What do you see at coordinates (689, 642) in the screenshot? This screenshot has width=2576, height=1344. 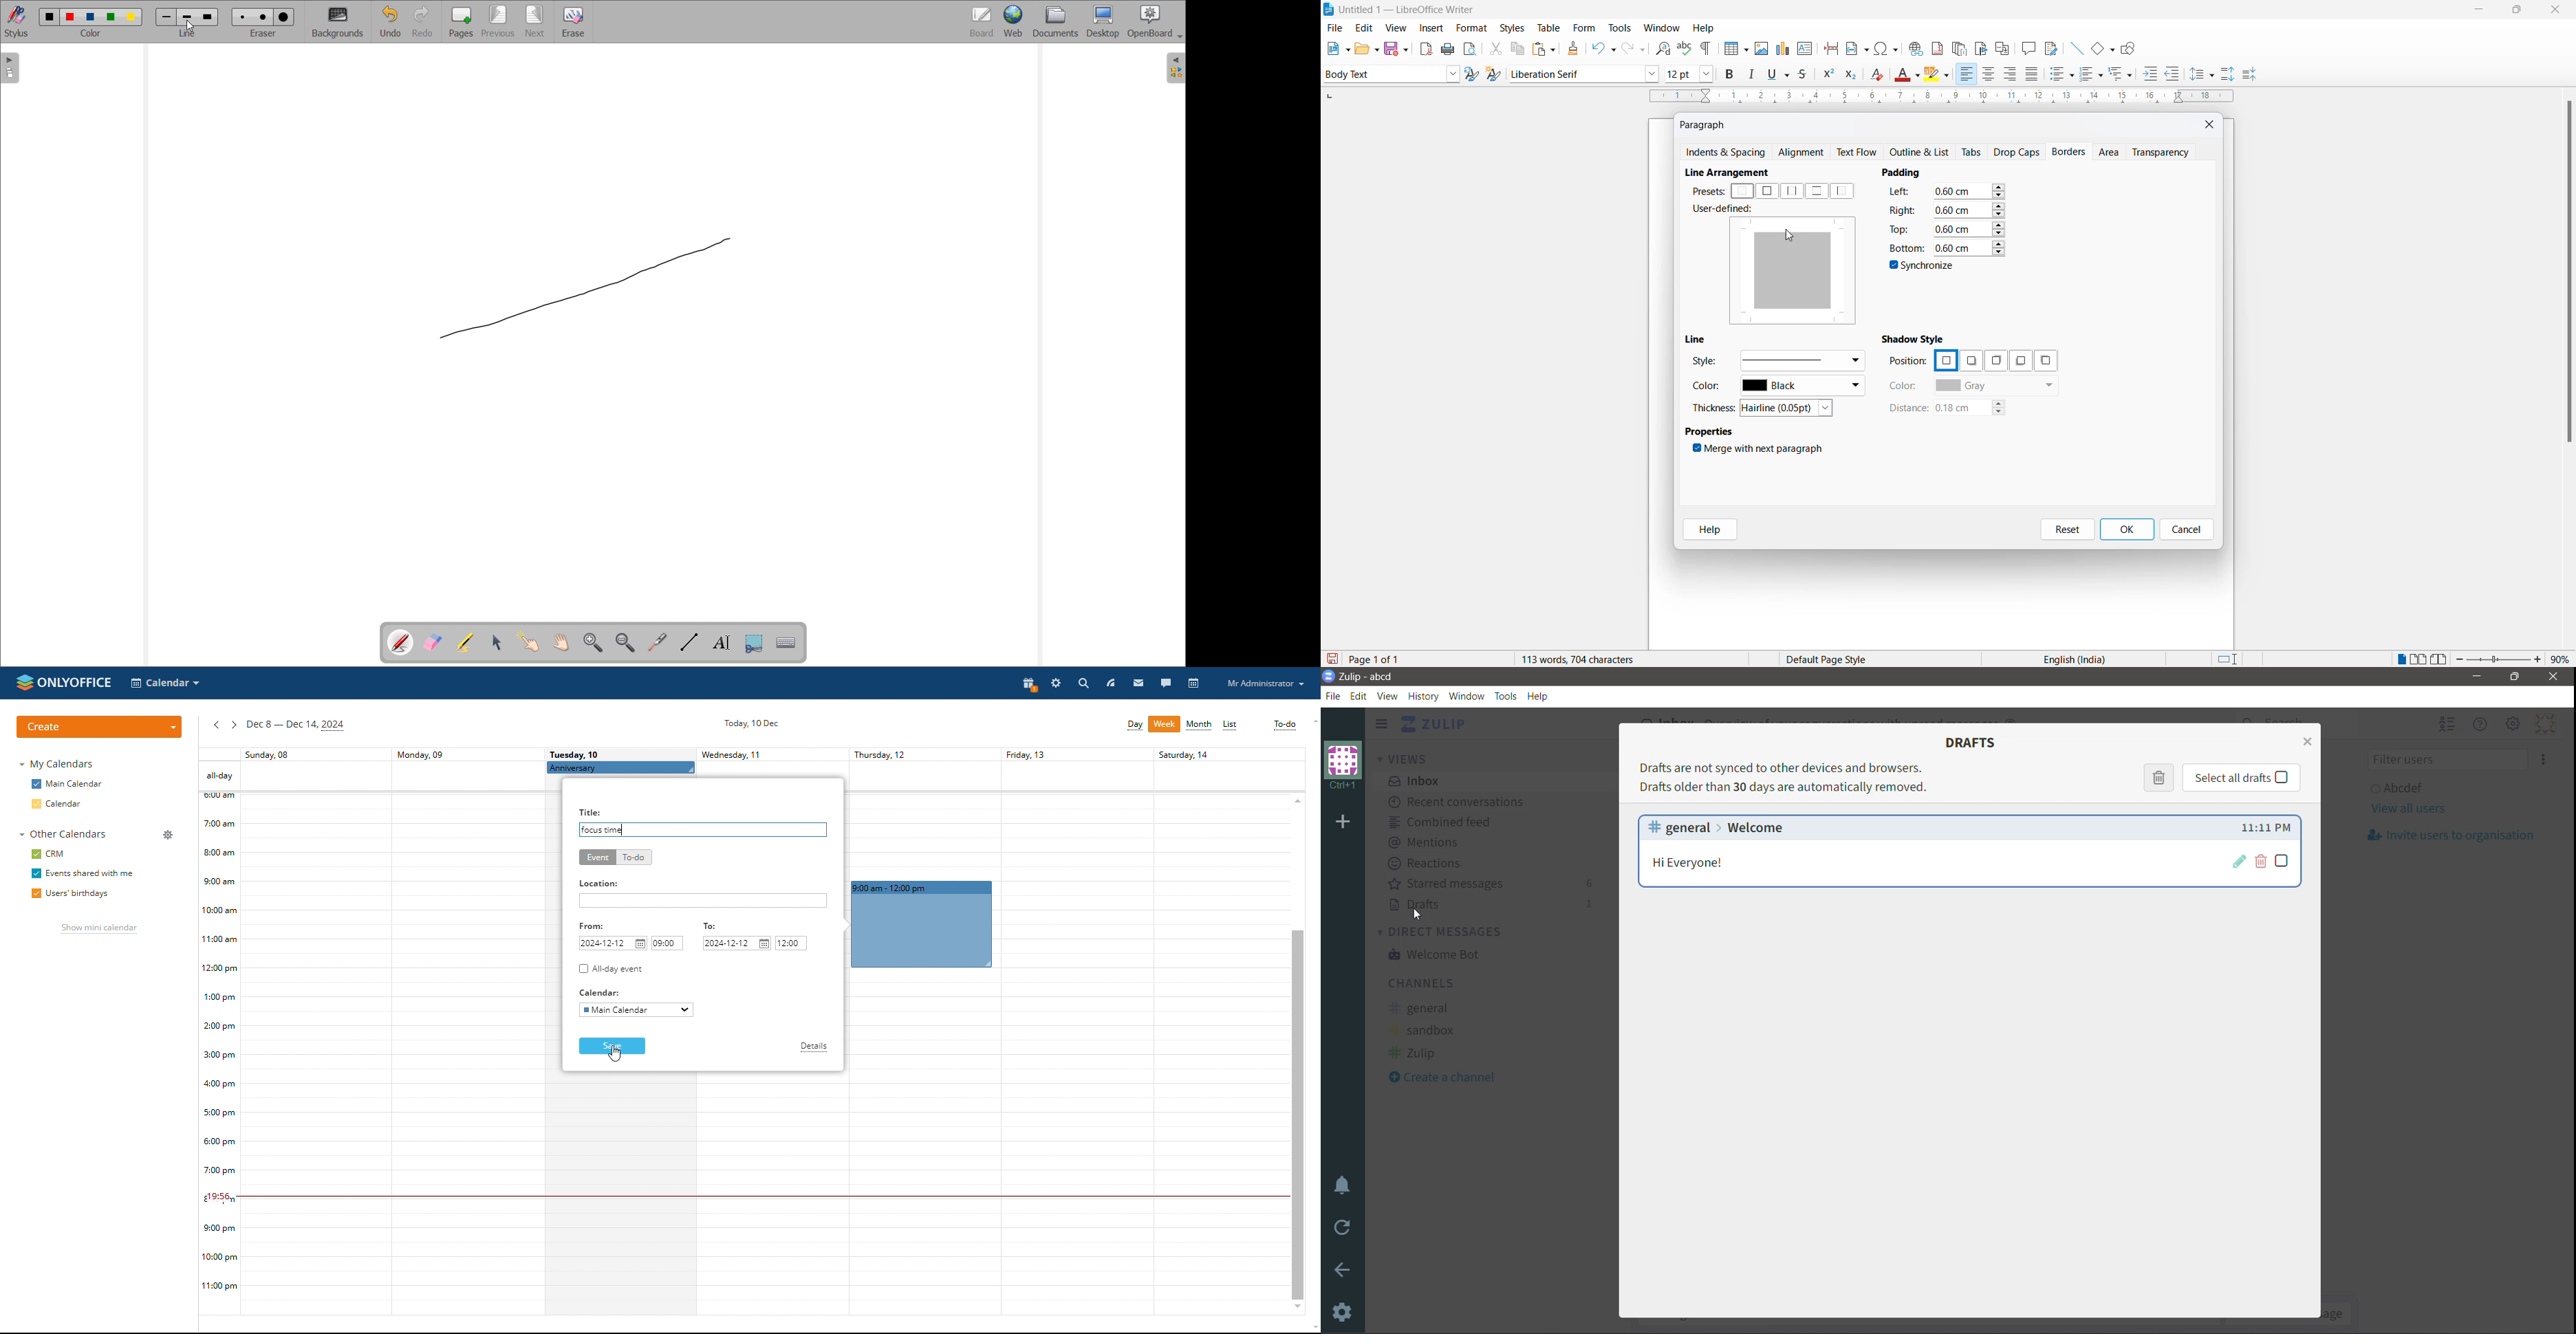 I see `draw lines` at bounding box center [689, 642].